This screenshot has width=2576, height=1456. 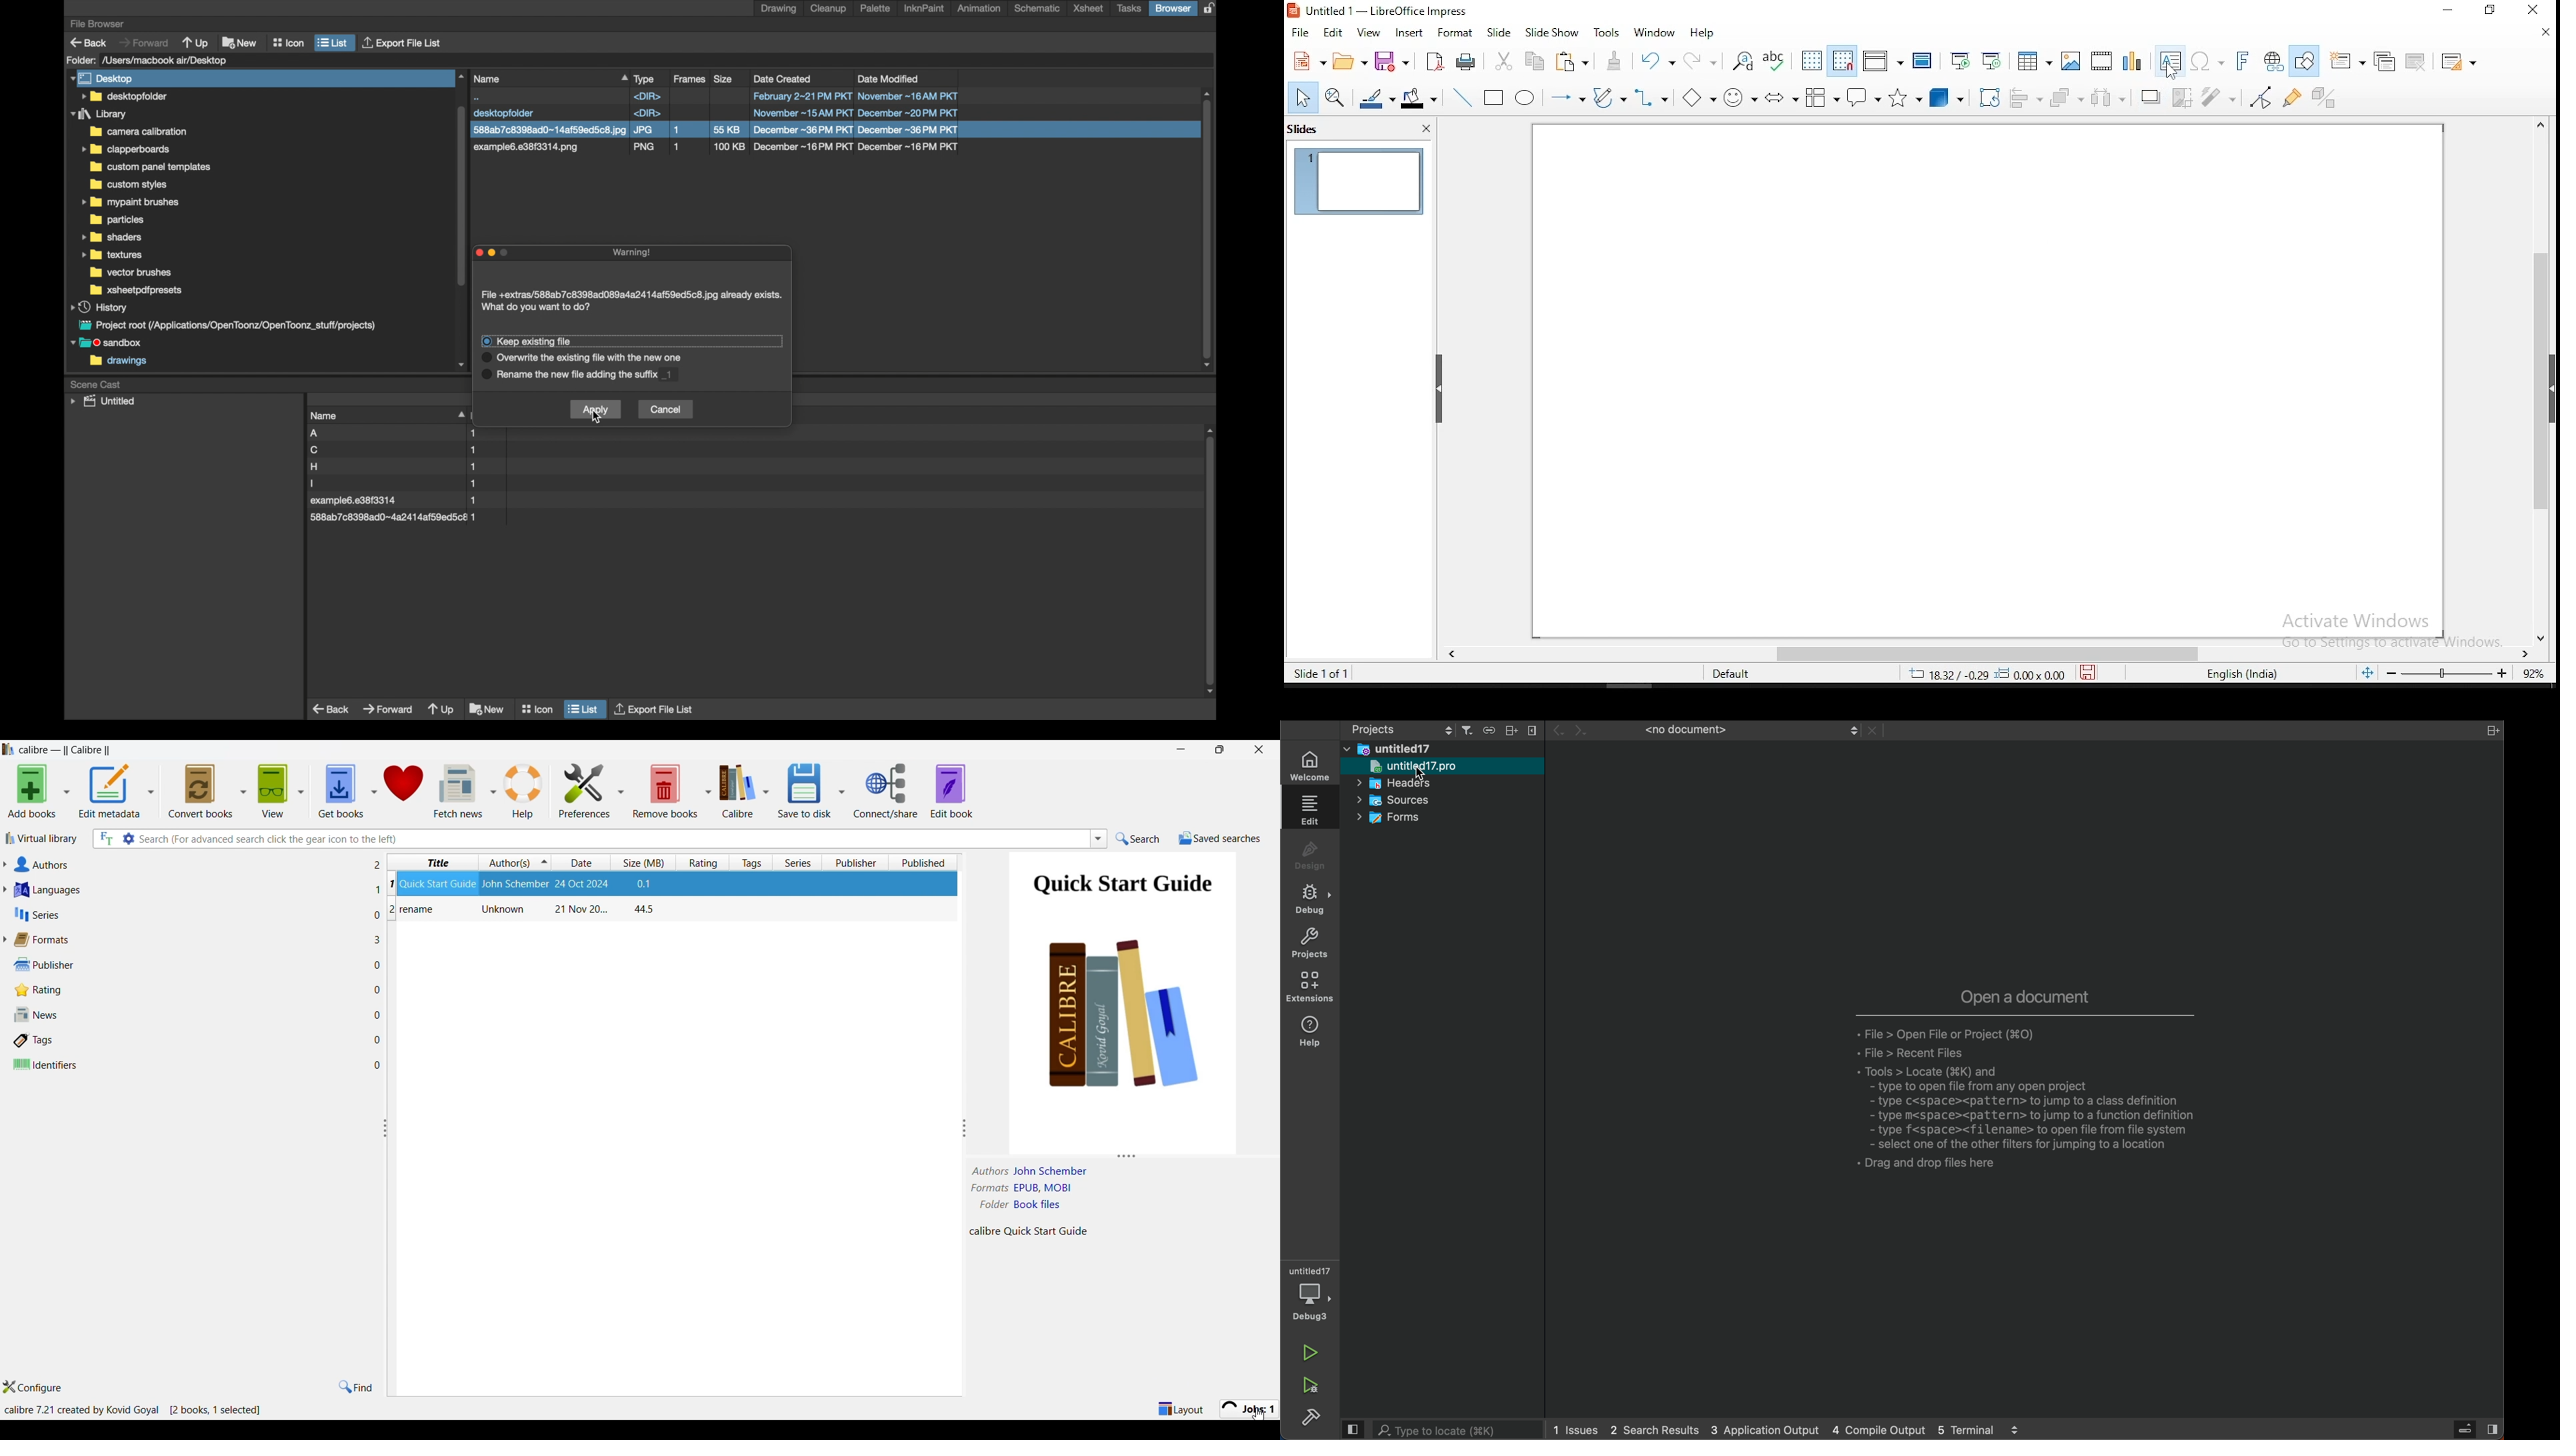 What do you see at coordinates (187, 1014) in the screenshot?
I see `News` at bounding box center [187, 1014].